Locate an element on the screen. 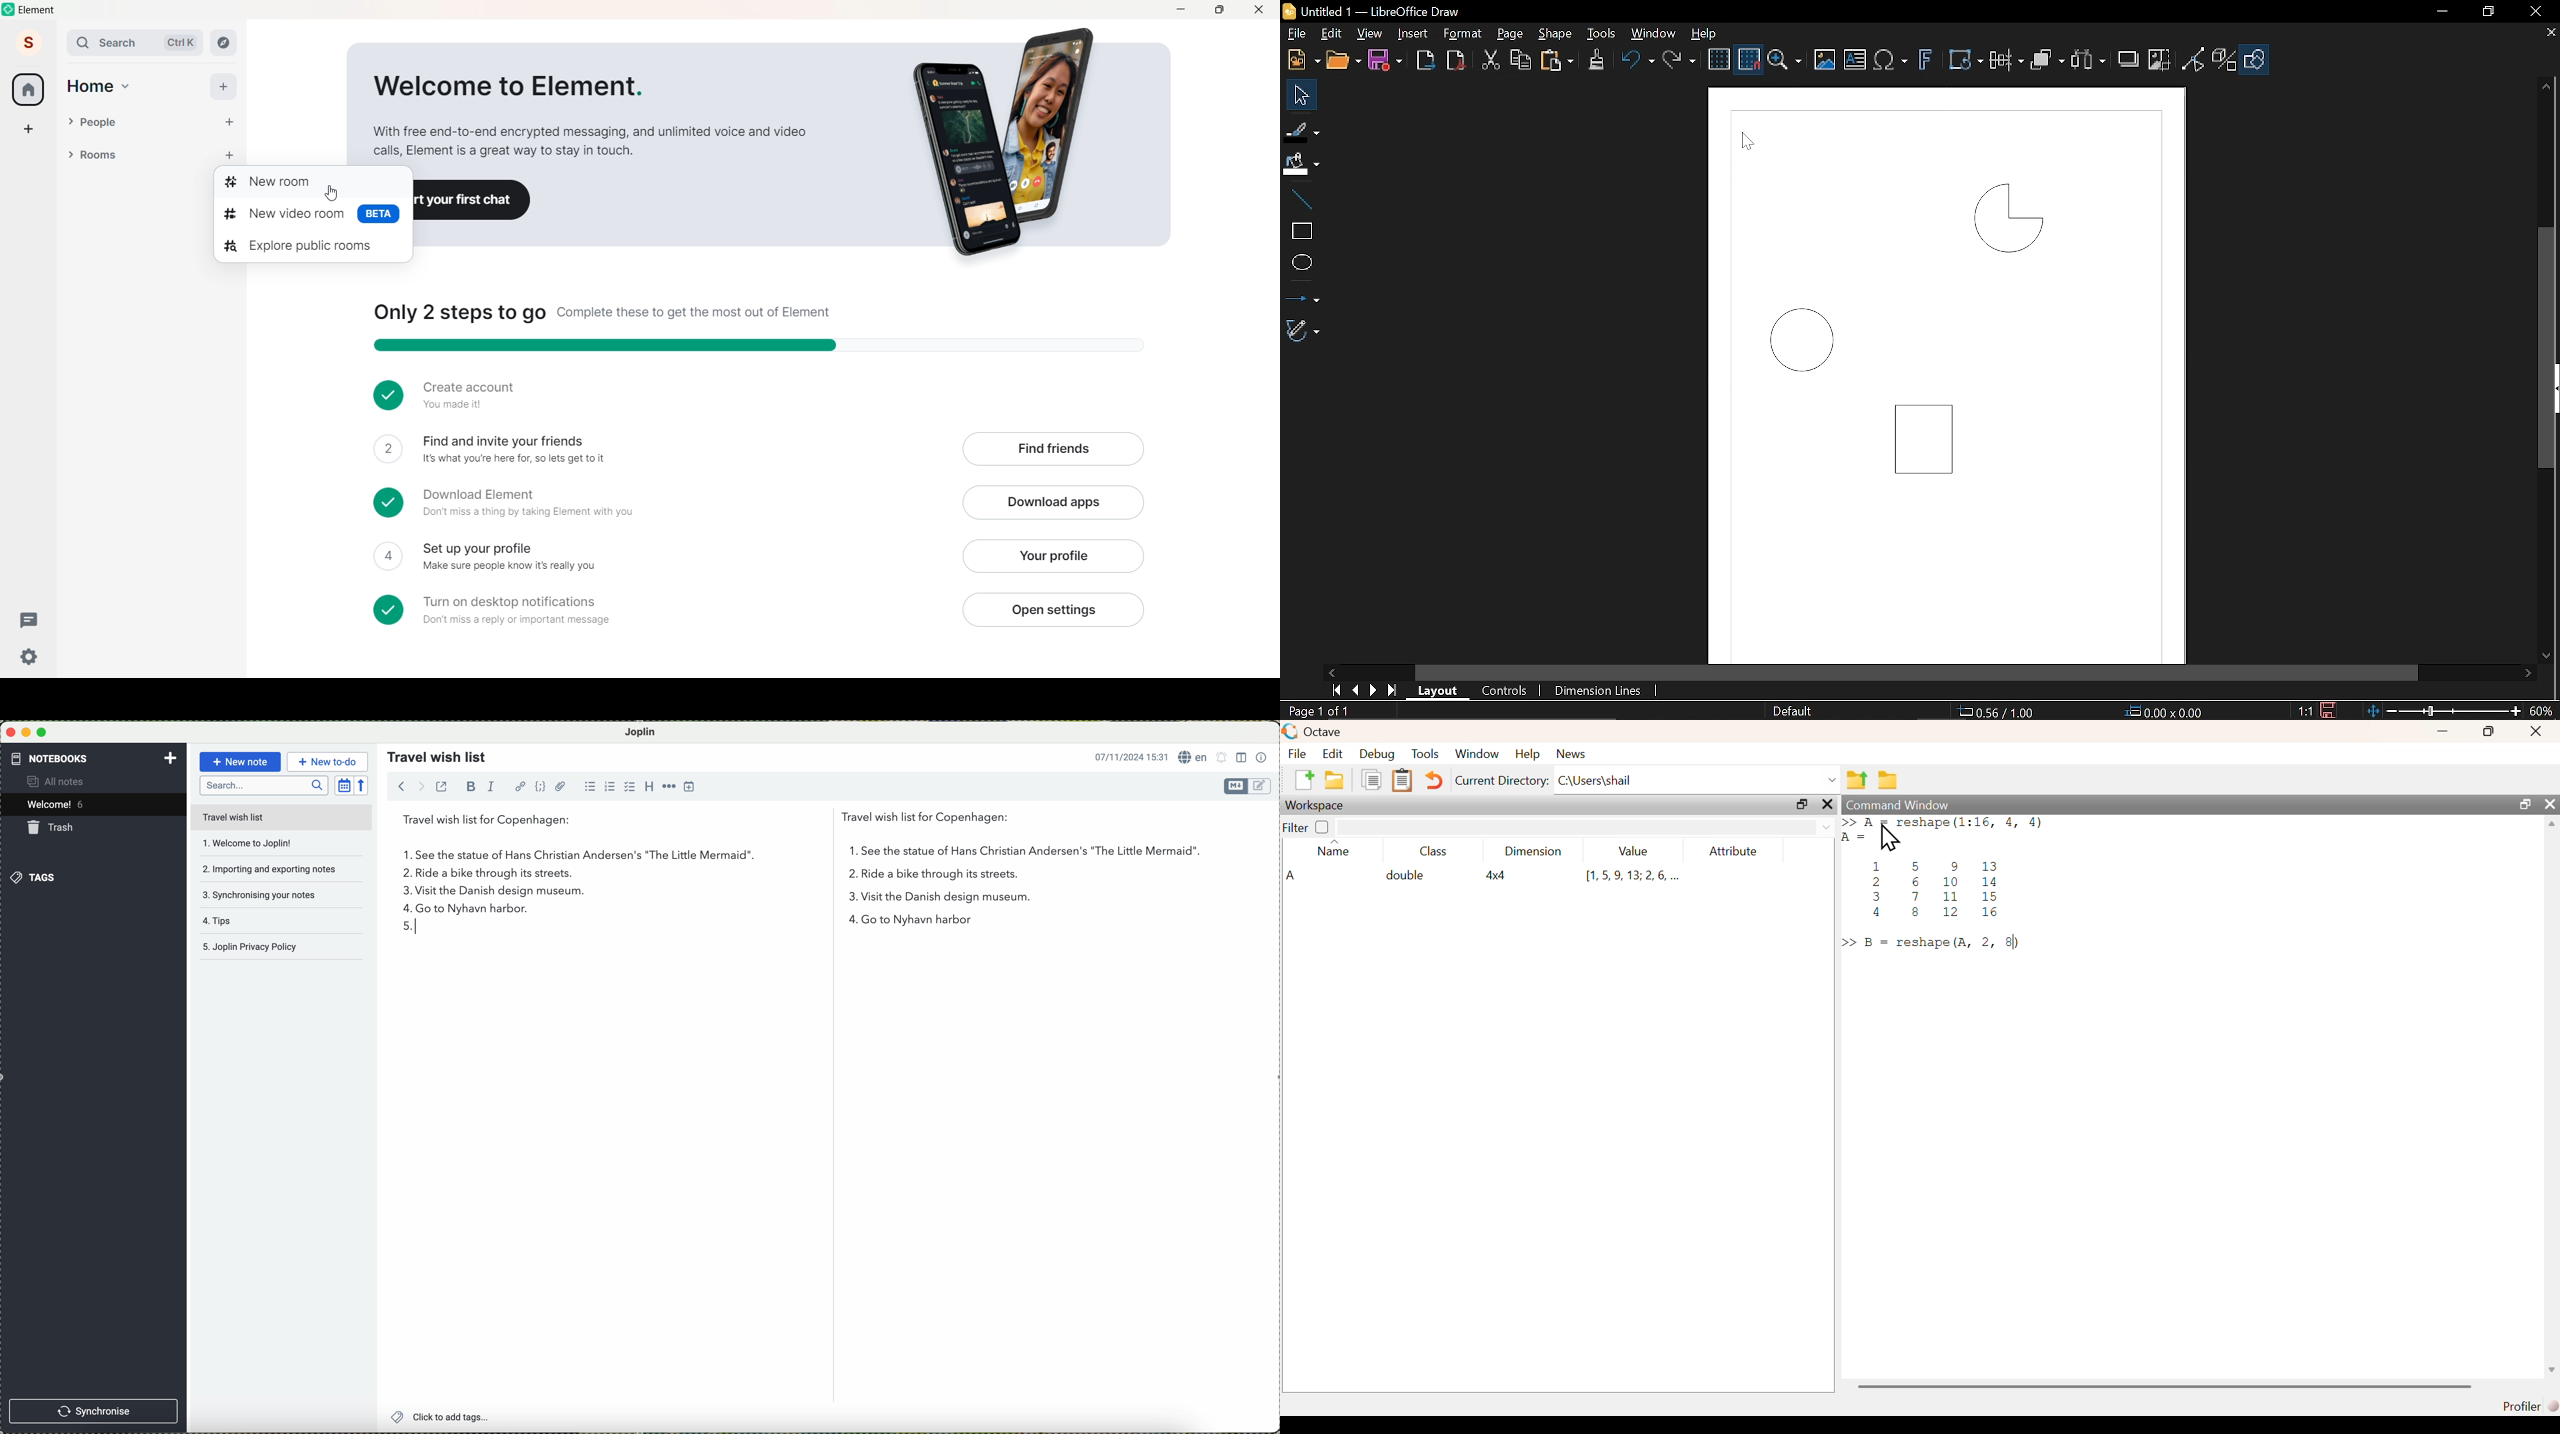 The width and height of the screenshot is (2576, 1456). insert time is located at coordinates (690, 787).